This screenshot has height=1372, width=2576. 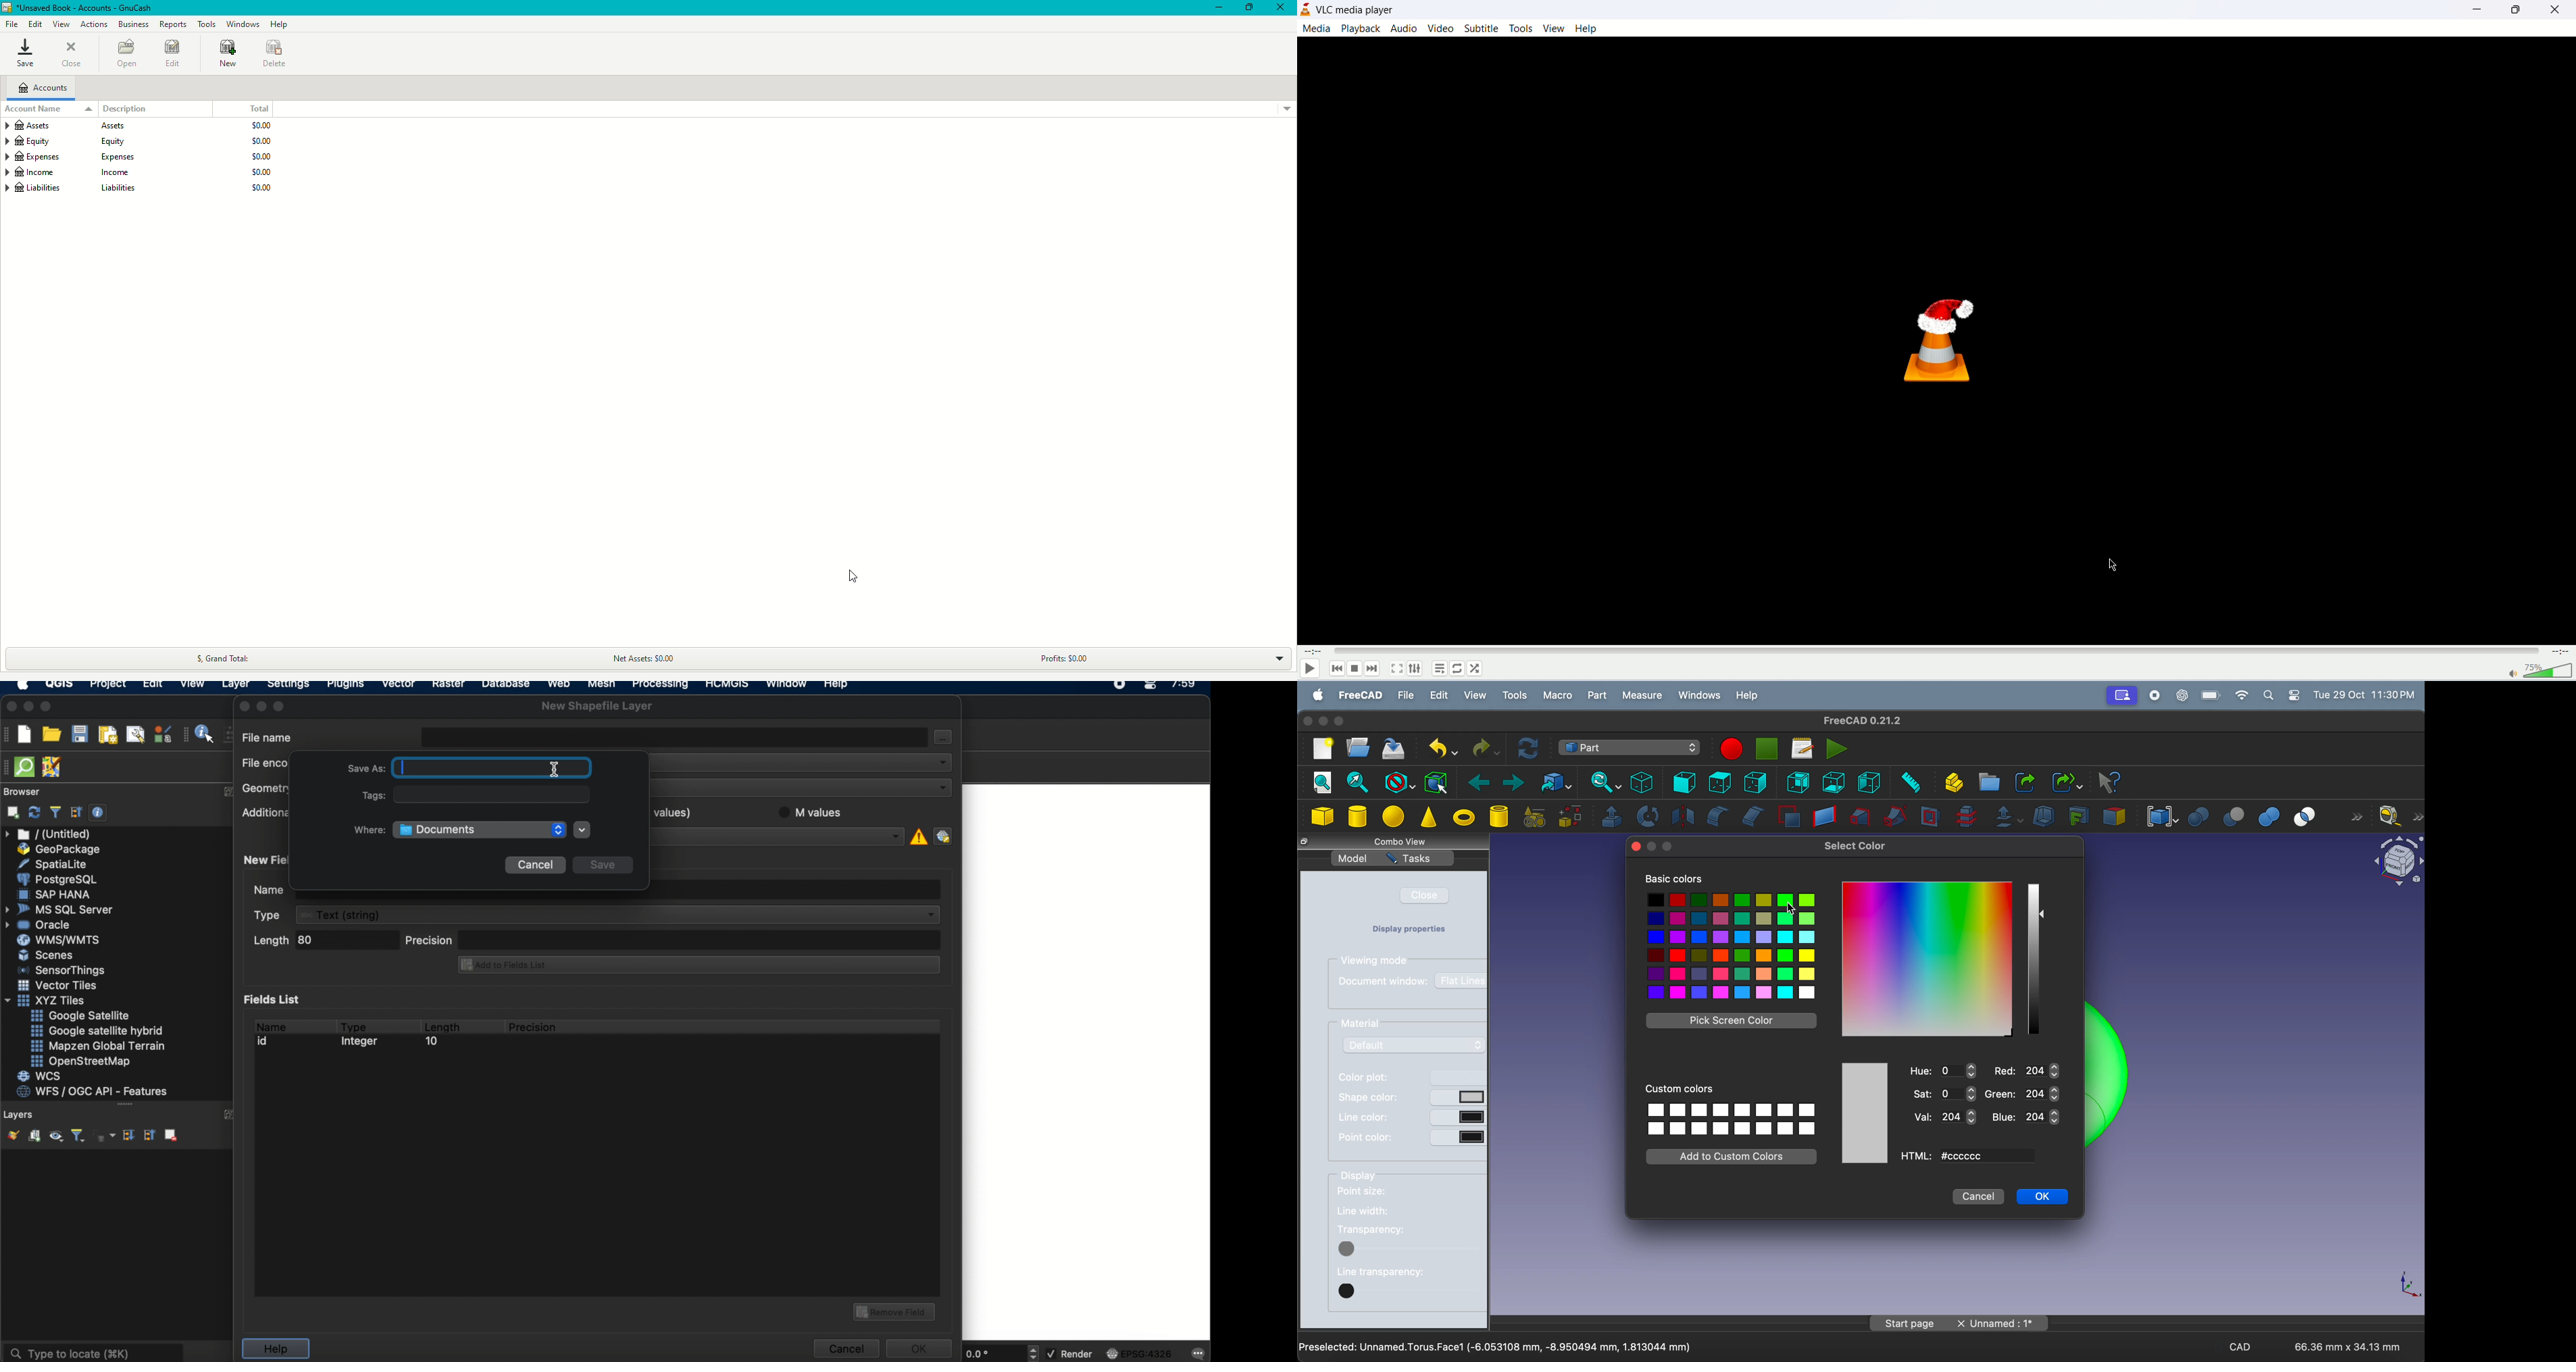 I want to click on Red, so click(x=2026, y=1071).